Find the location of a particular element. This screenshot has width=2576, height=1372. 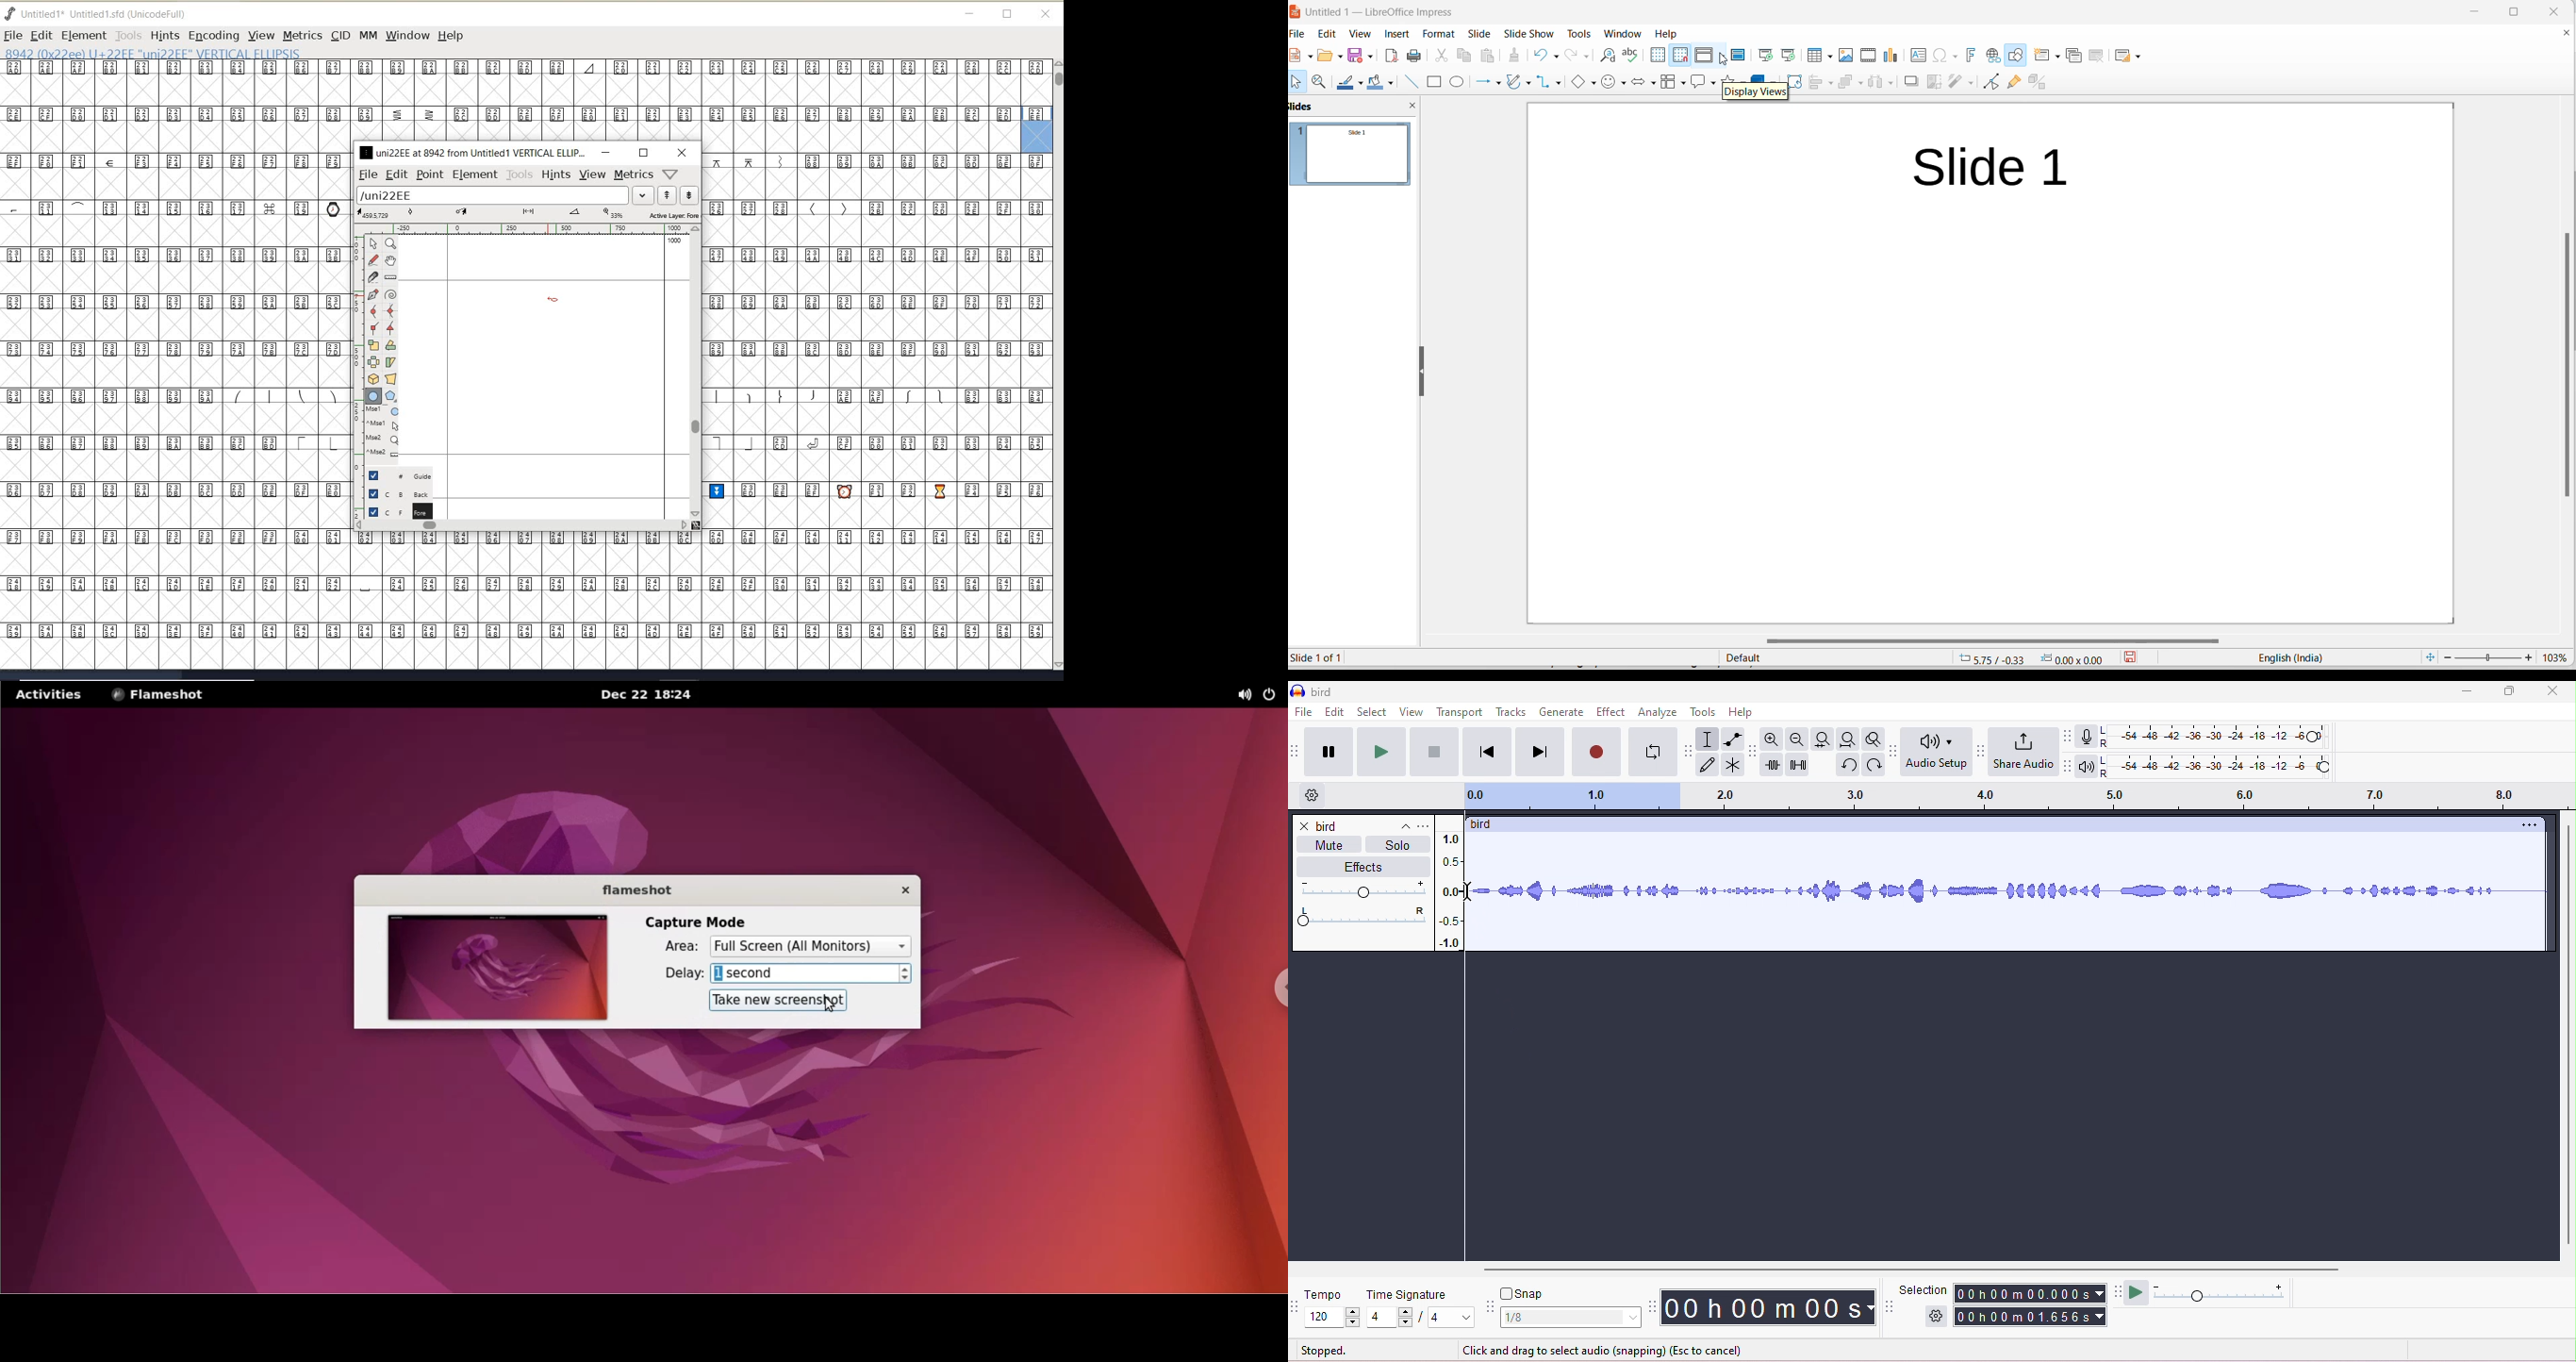

time signature is located at coordinates (1410, 1294).